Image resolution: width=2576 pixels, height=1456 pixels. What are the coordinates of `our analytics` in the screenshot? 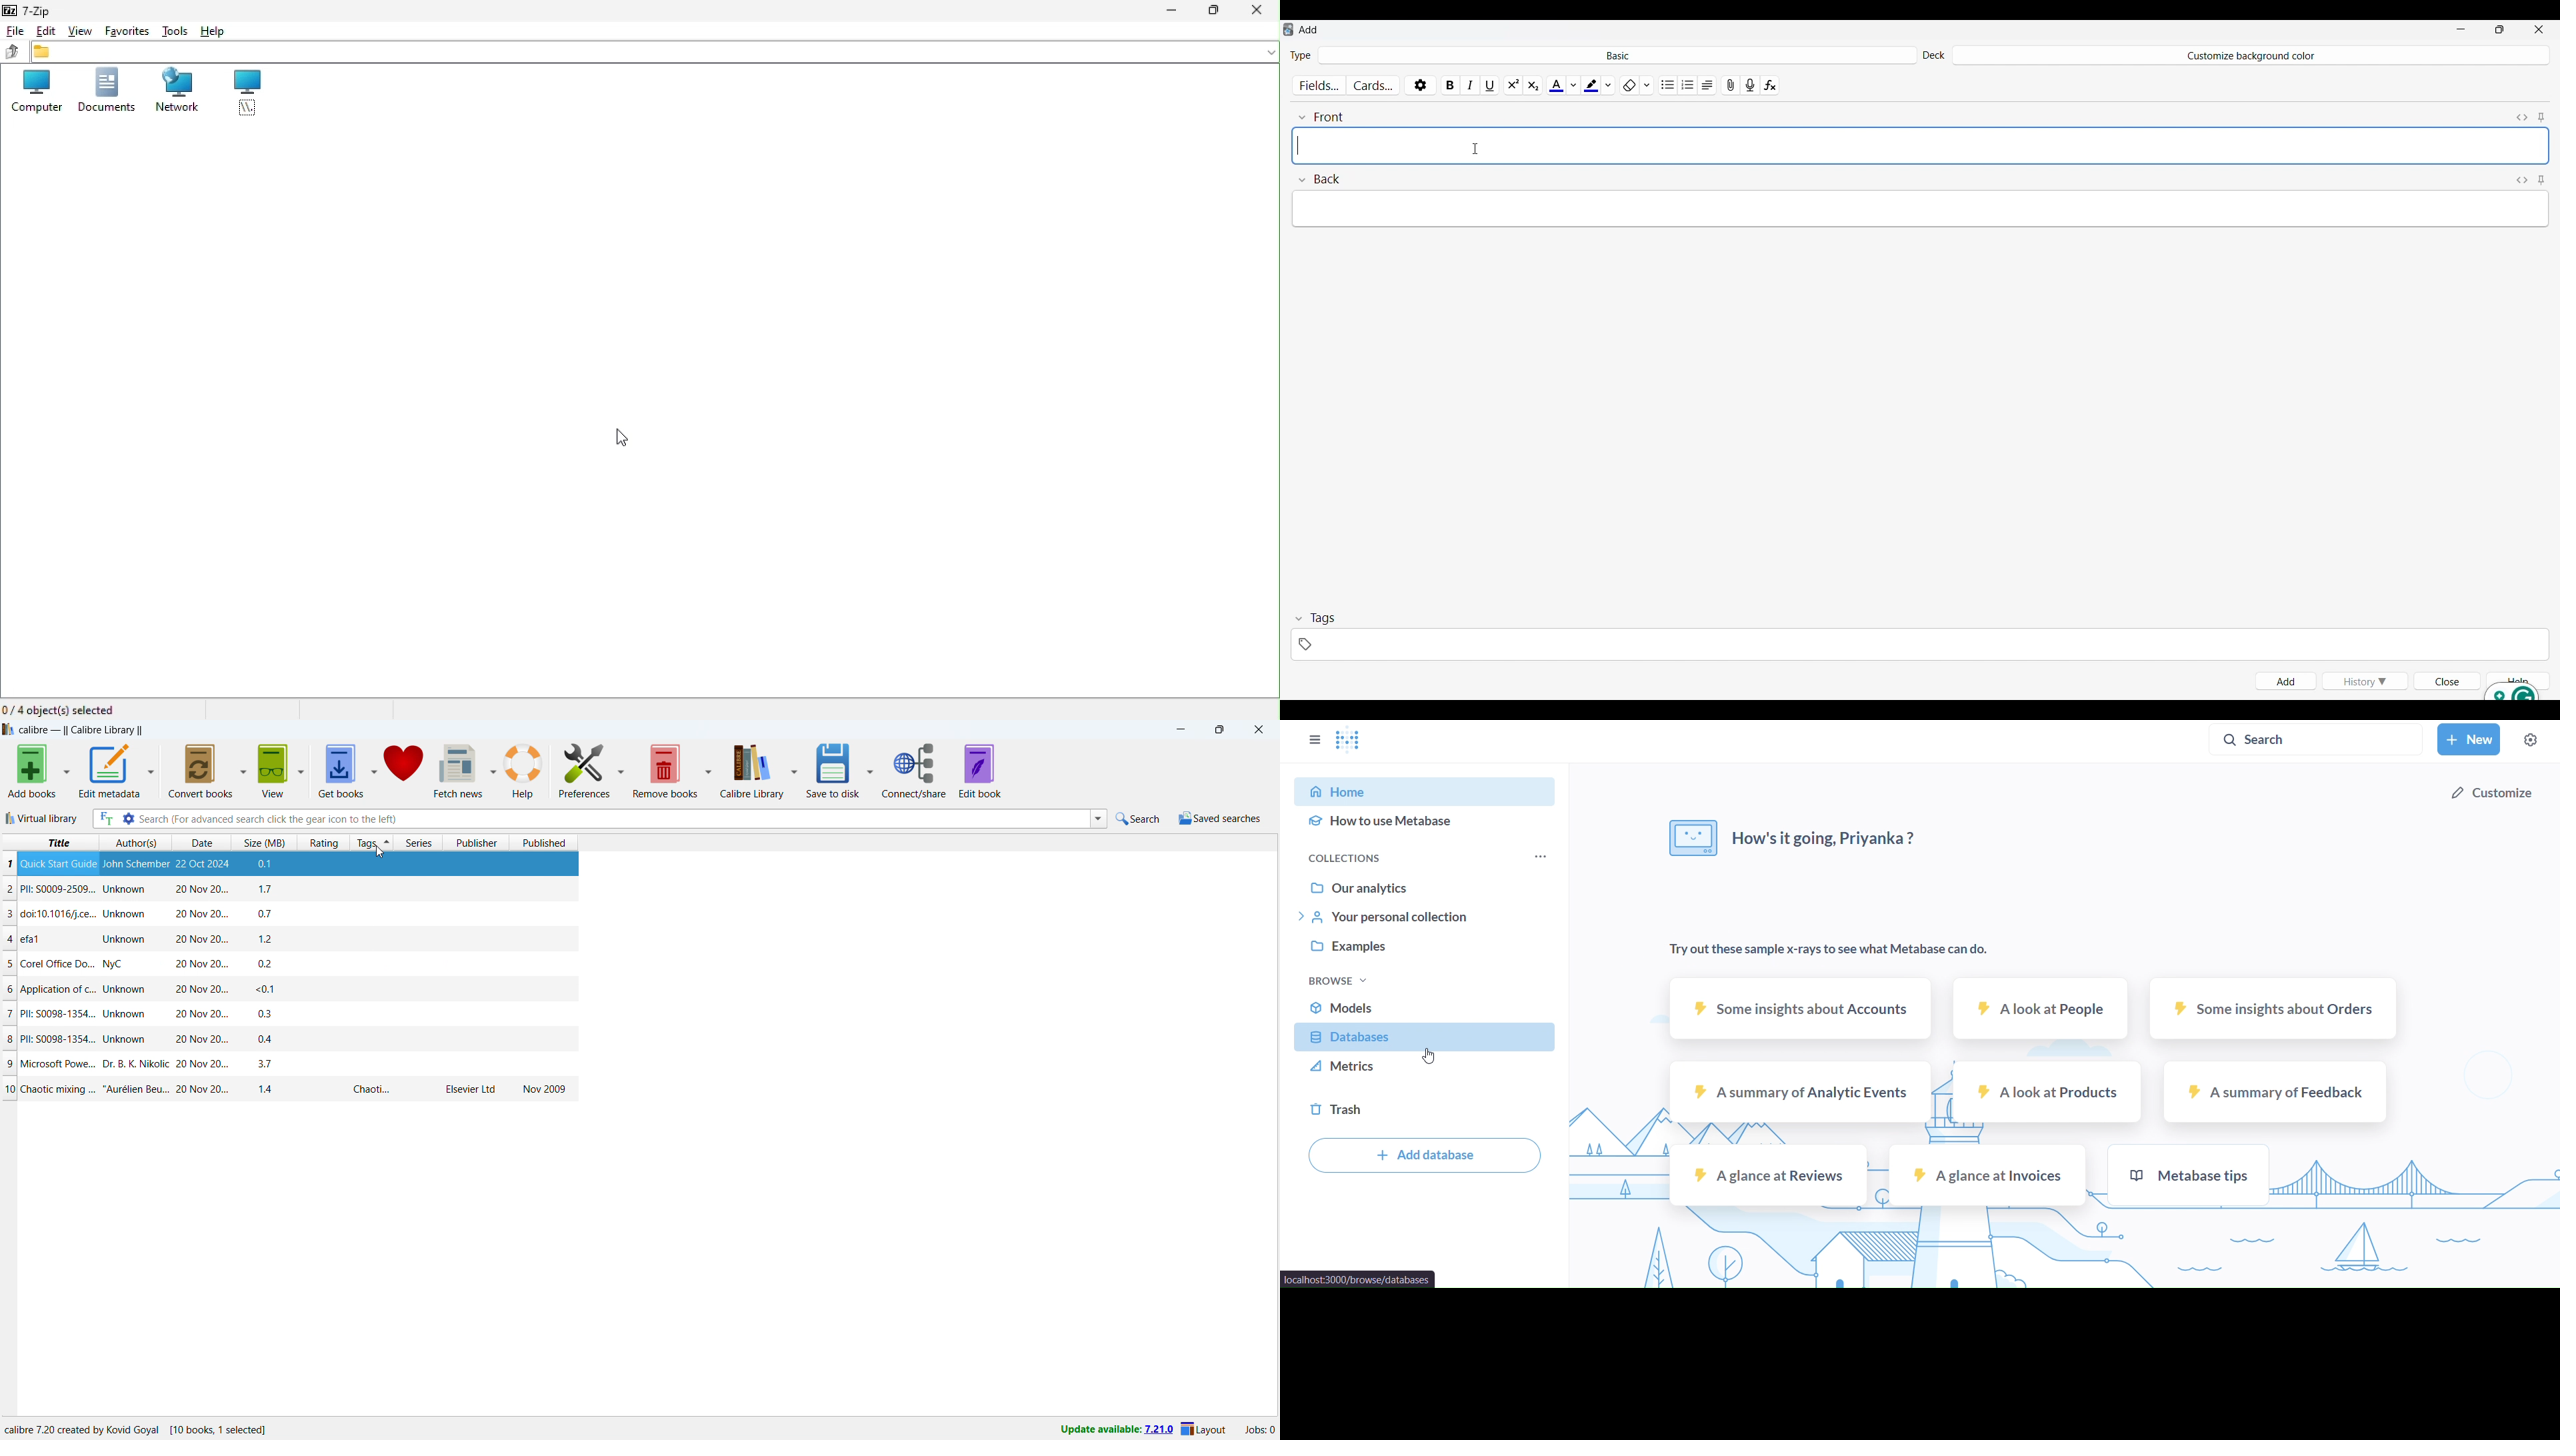 It's located at (1425, 885).